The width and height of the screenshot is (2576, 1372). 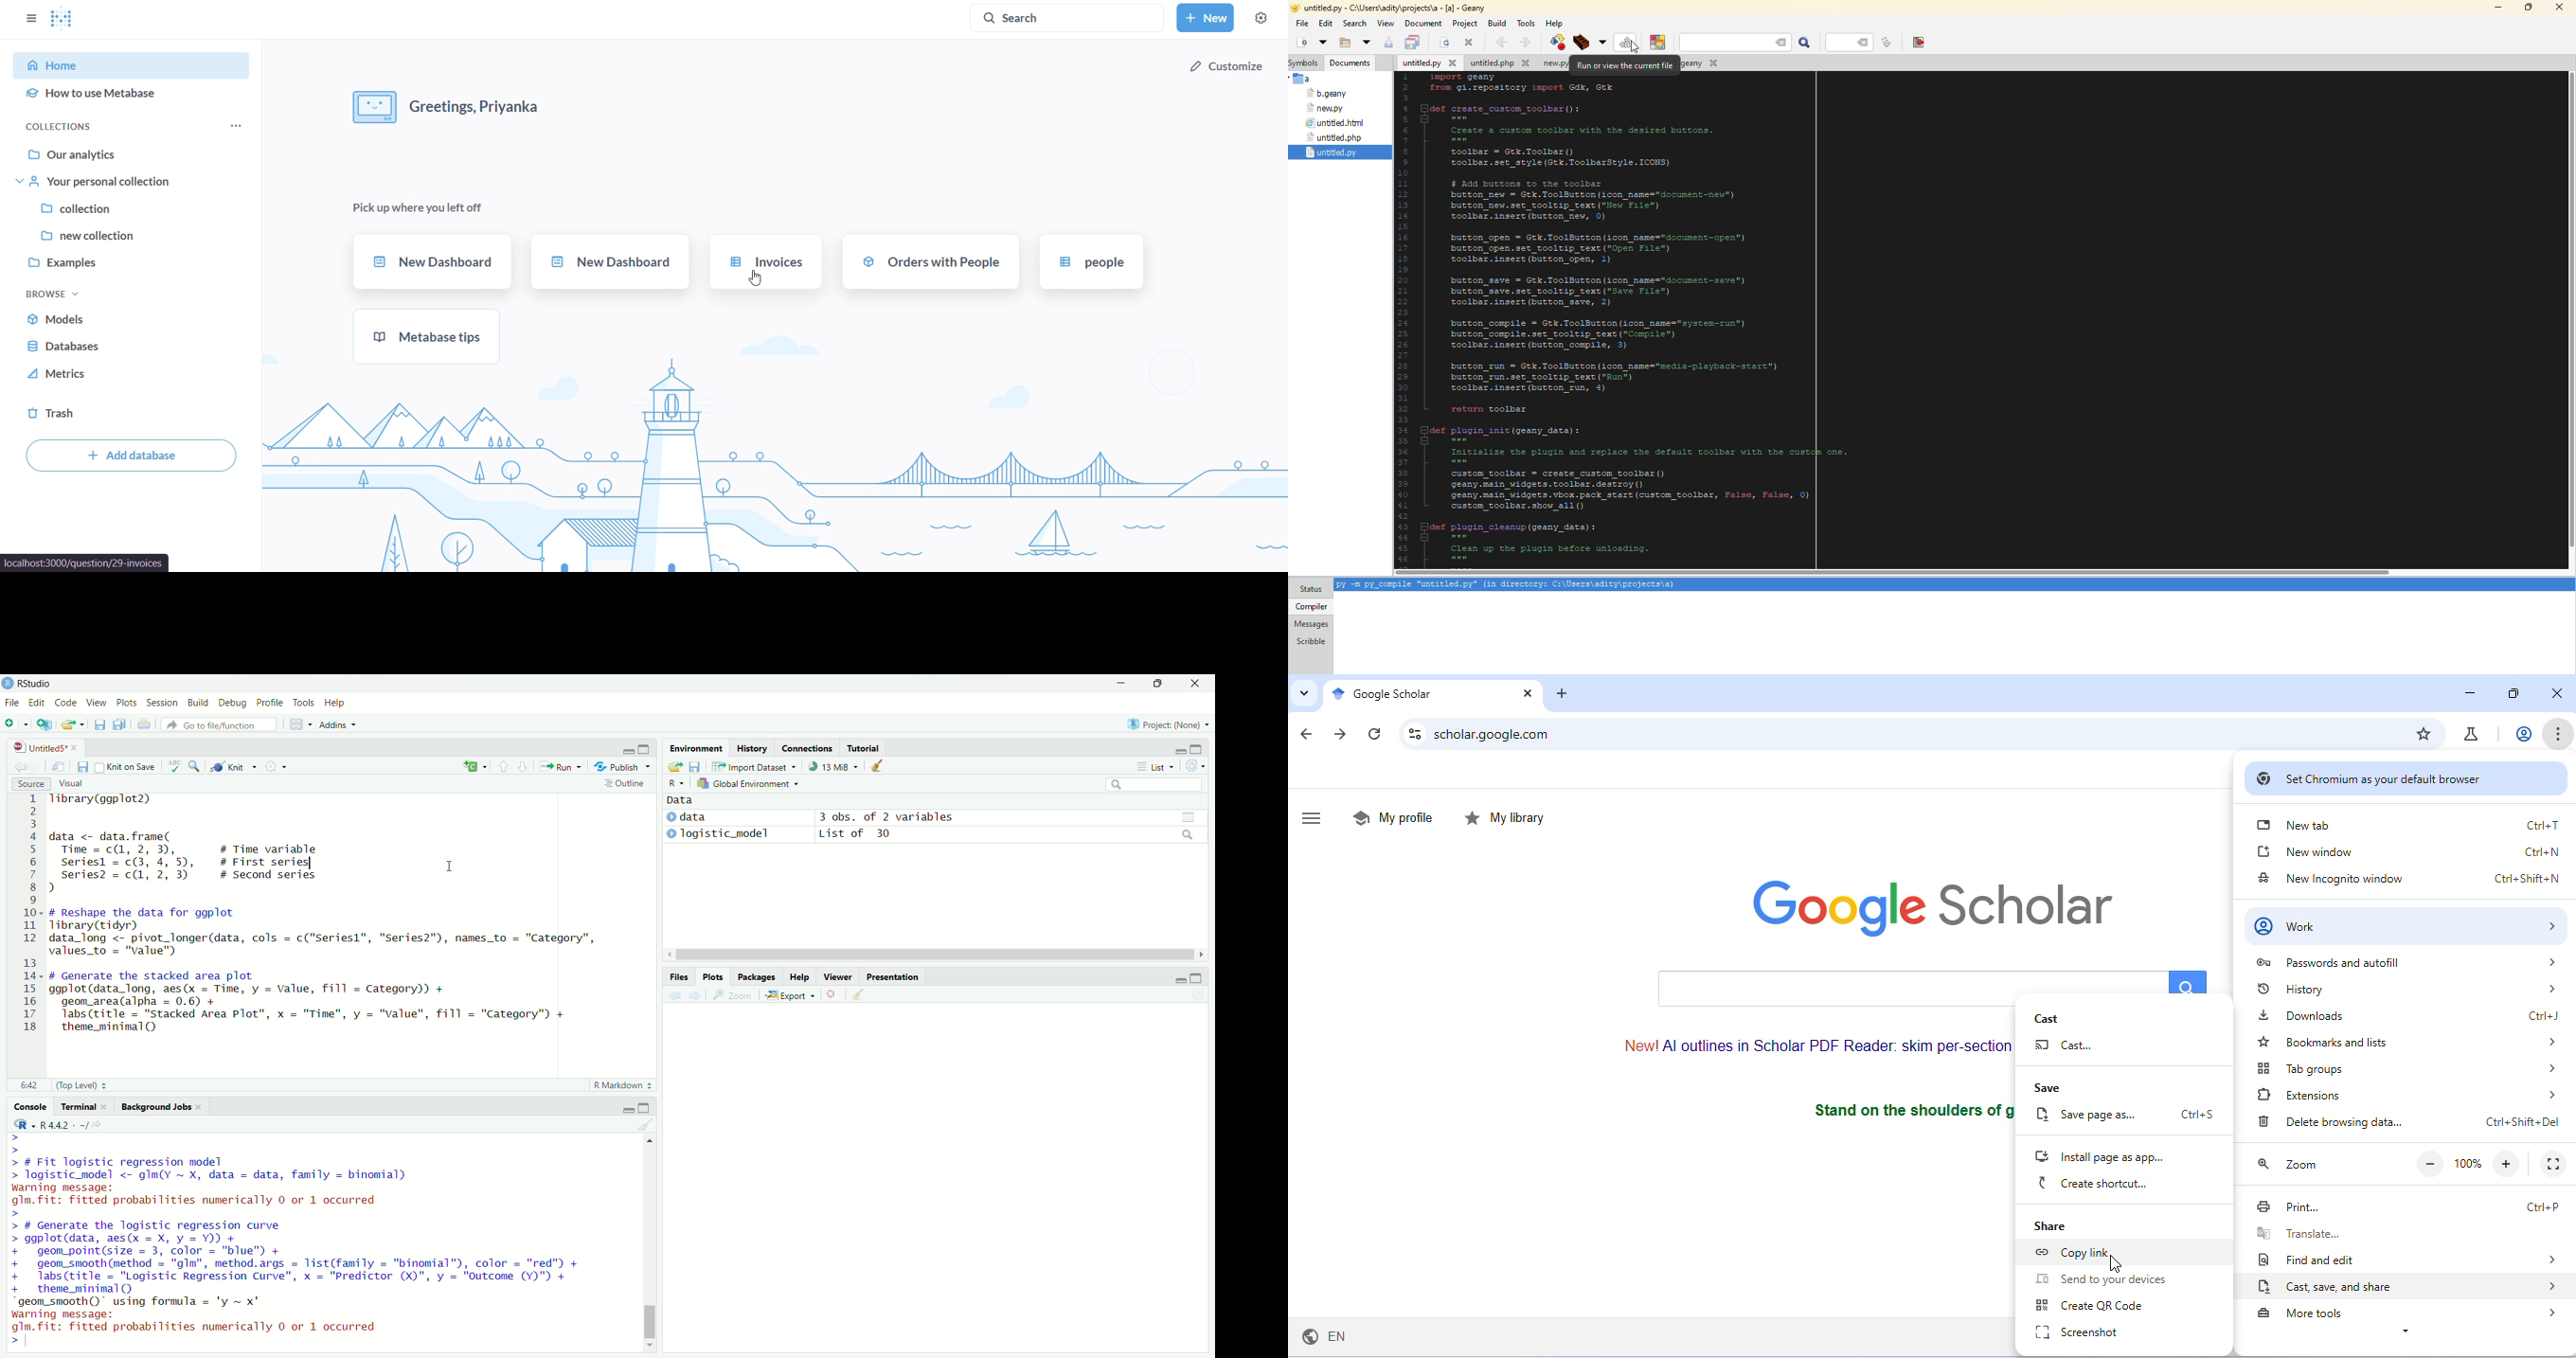 I want to click on maximize, so click(x=2513, y=695).